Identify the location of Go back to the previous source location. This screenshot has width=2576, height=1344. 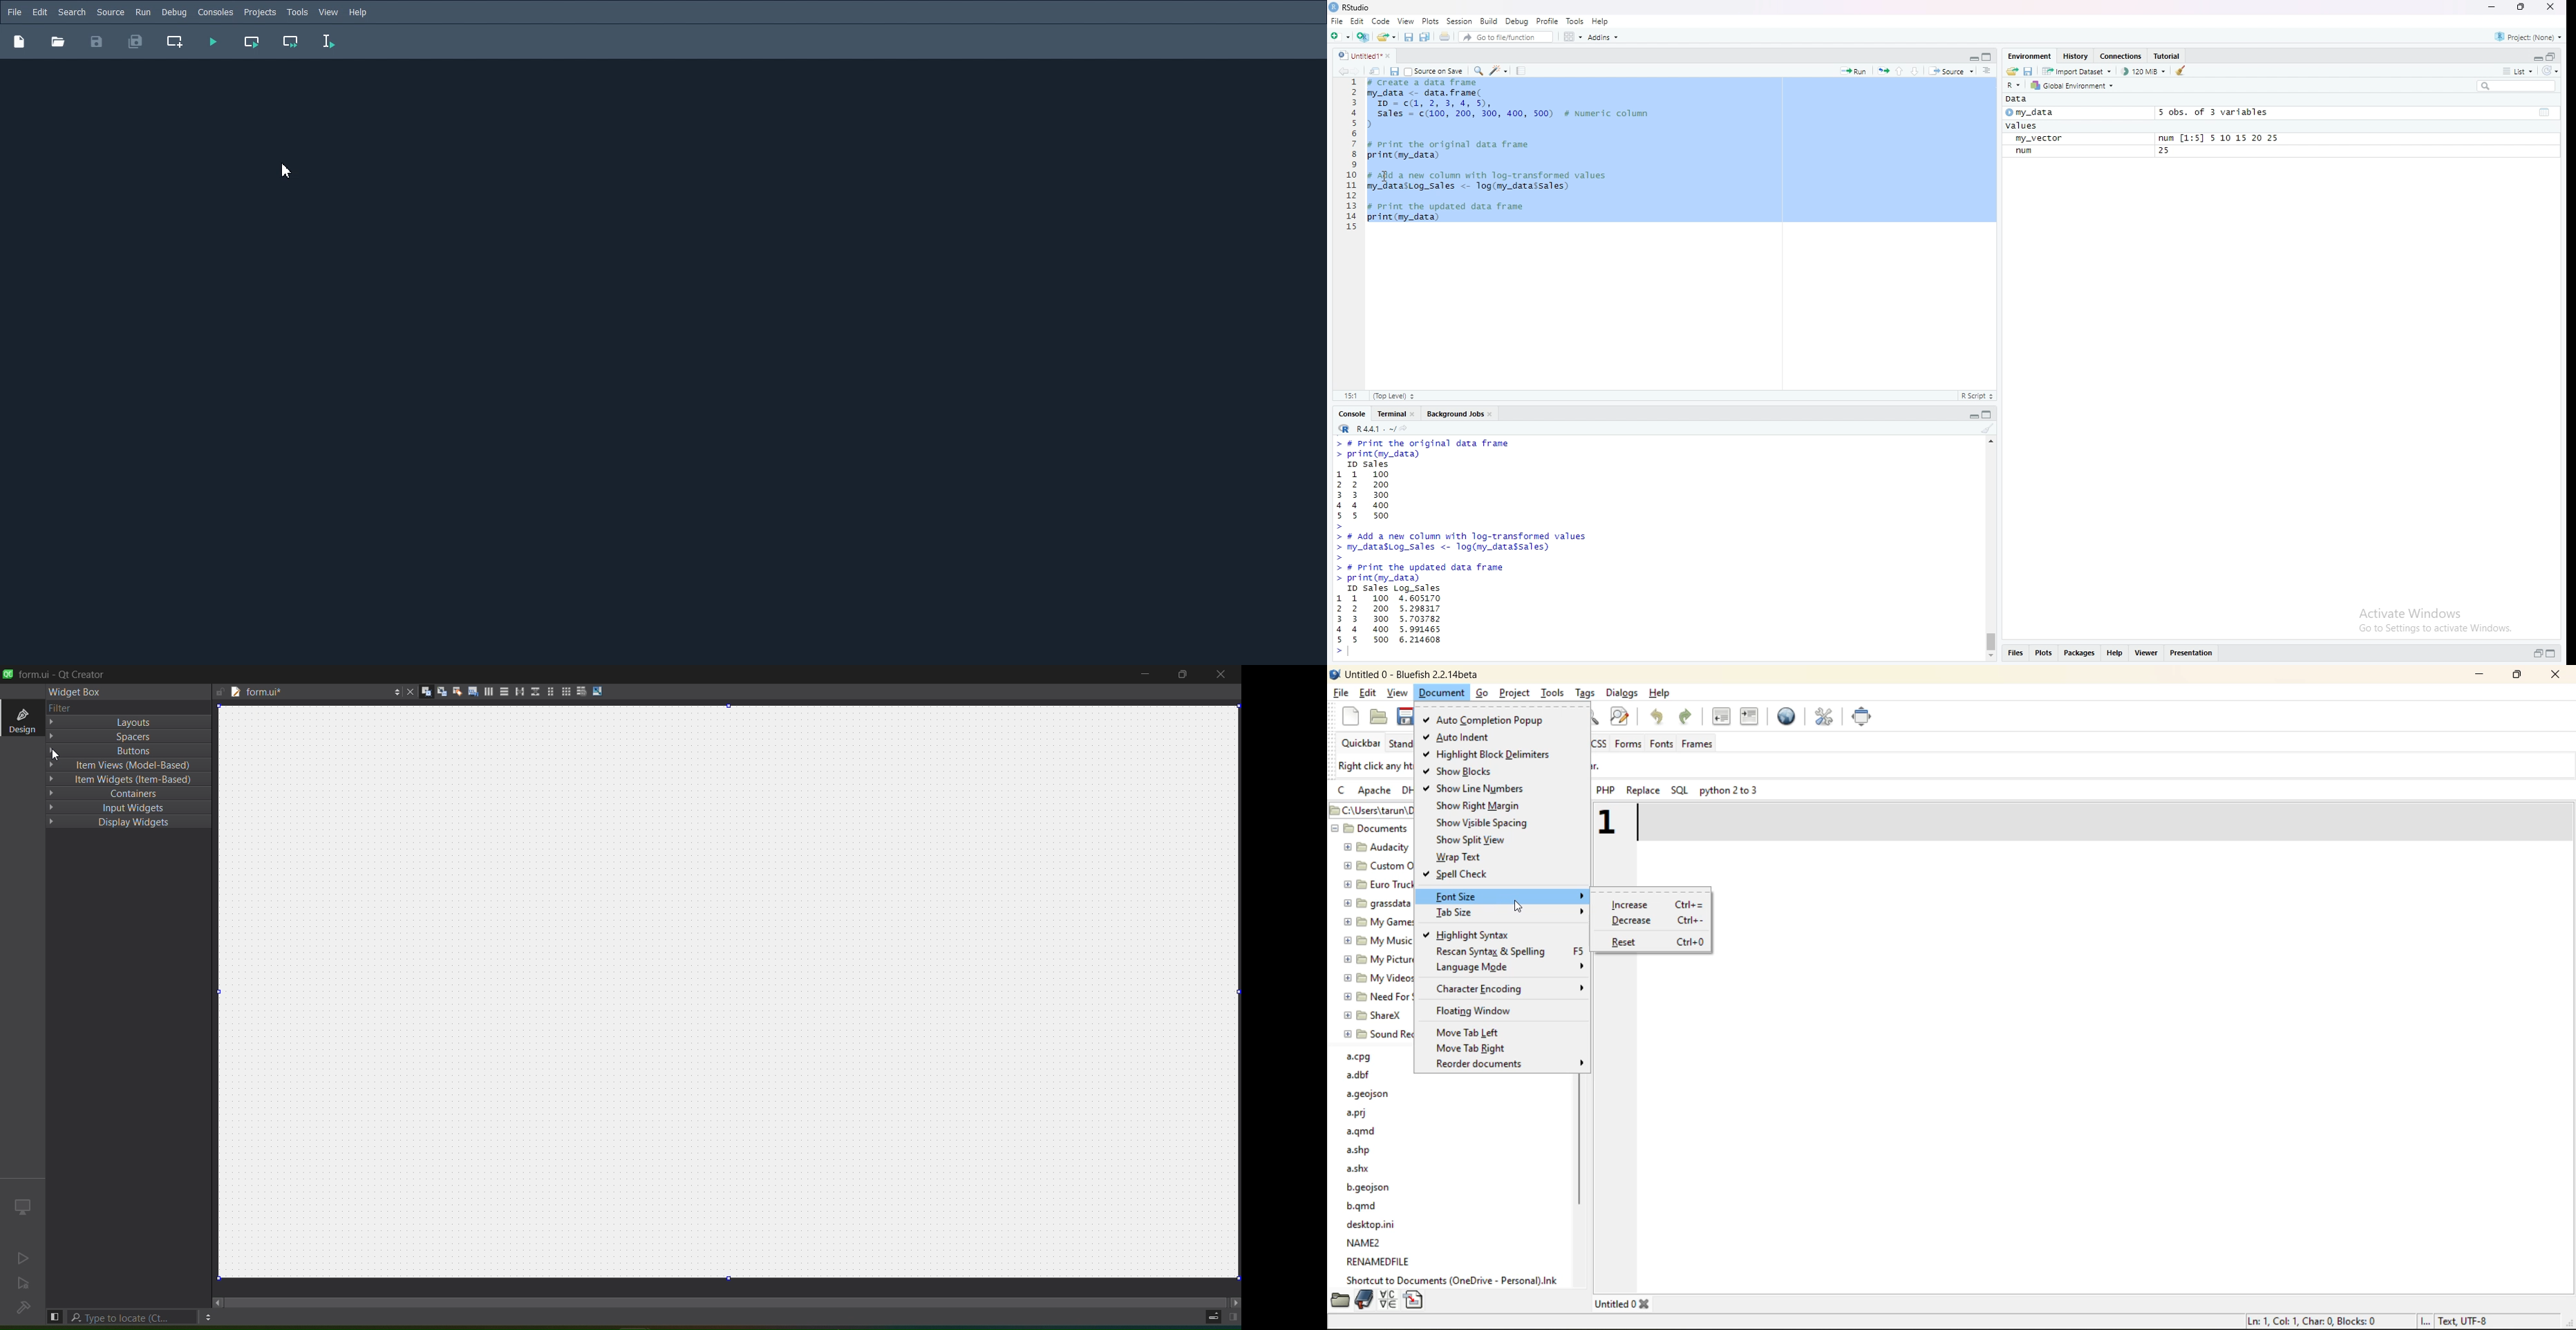
(1337, 72).